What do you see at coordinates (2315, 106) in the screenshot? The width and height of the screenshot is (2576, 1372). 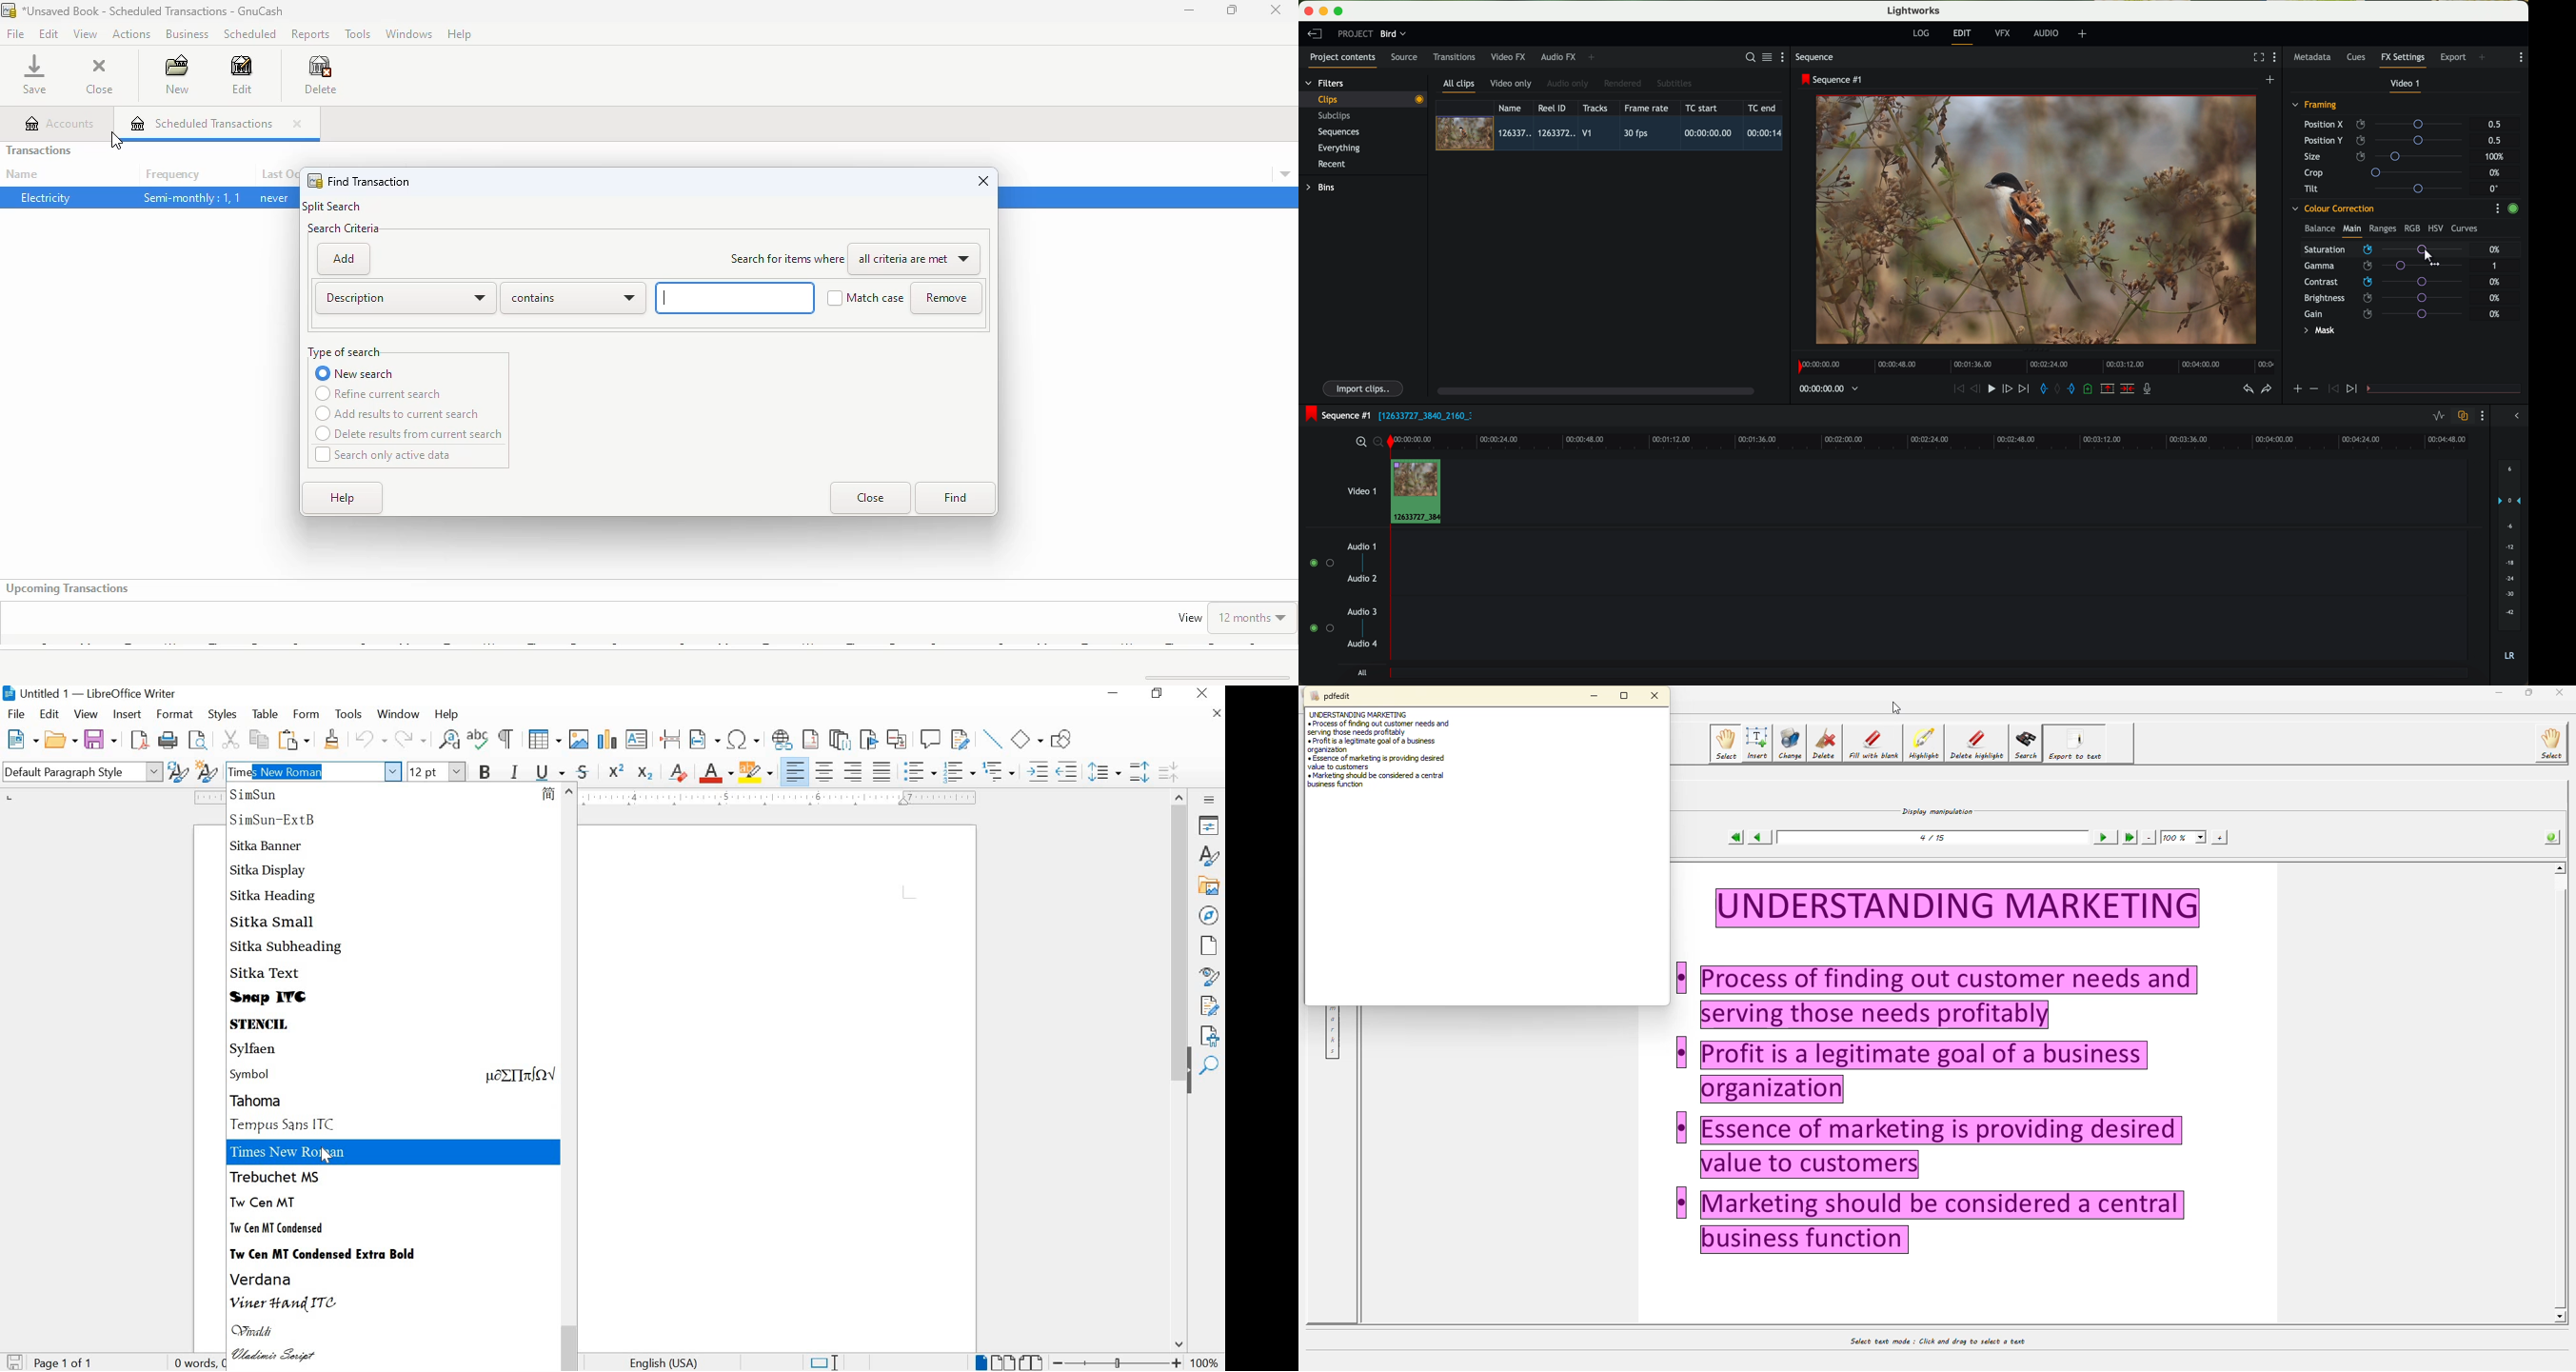 I see `framing` at bounding box center [2315, 106].